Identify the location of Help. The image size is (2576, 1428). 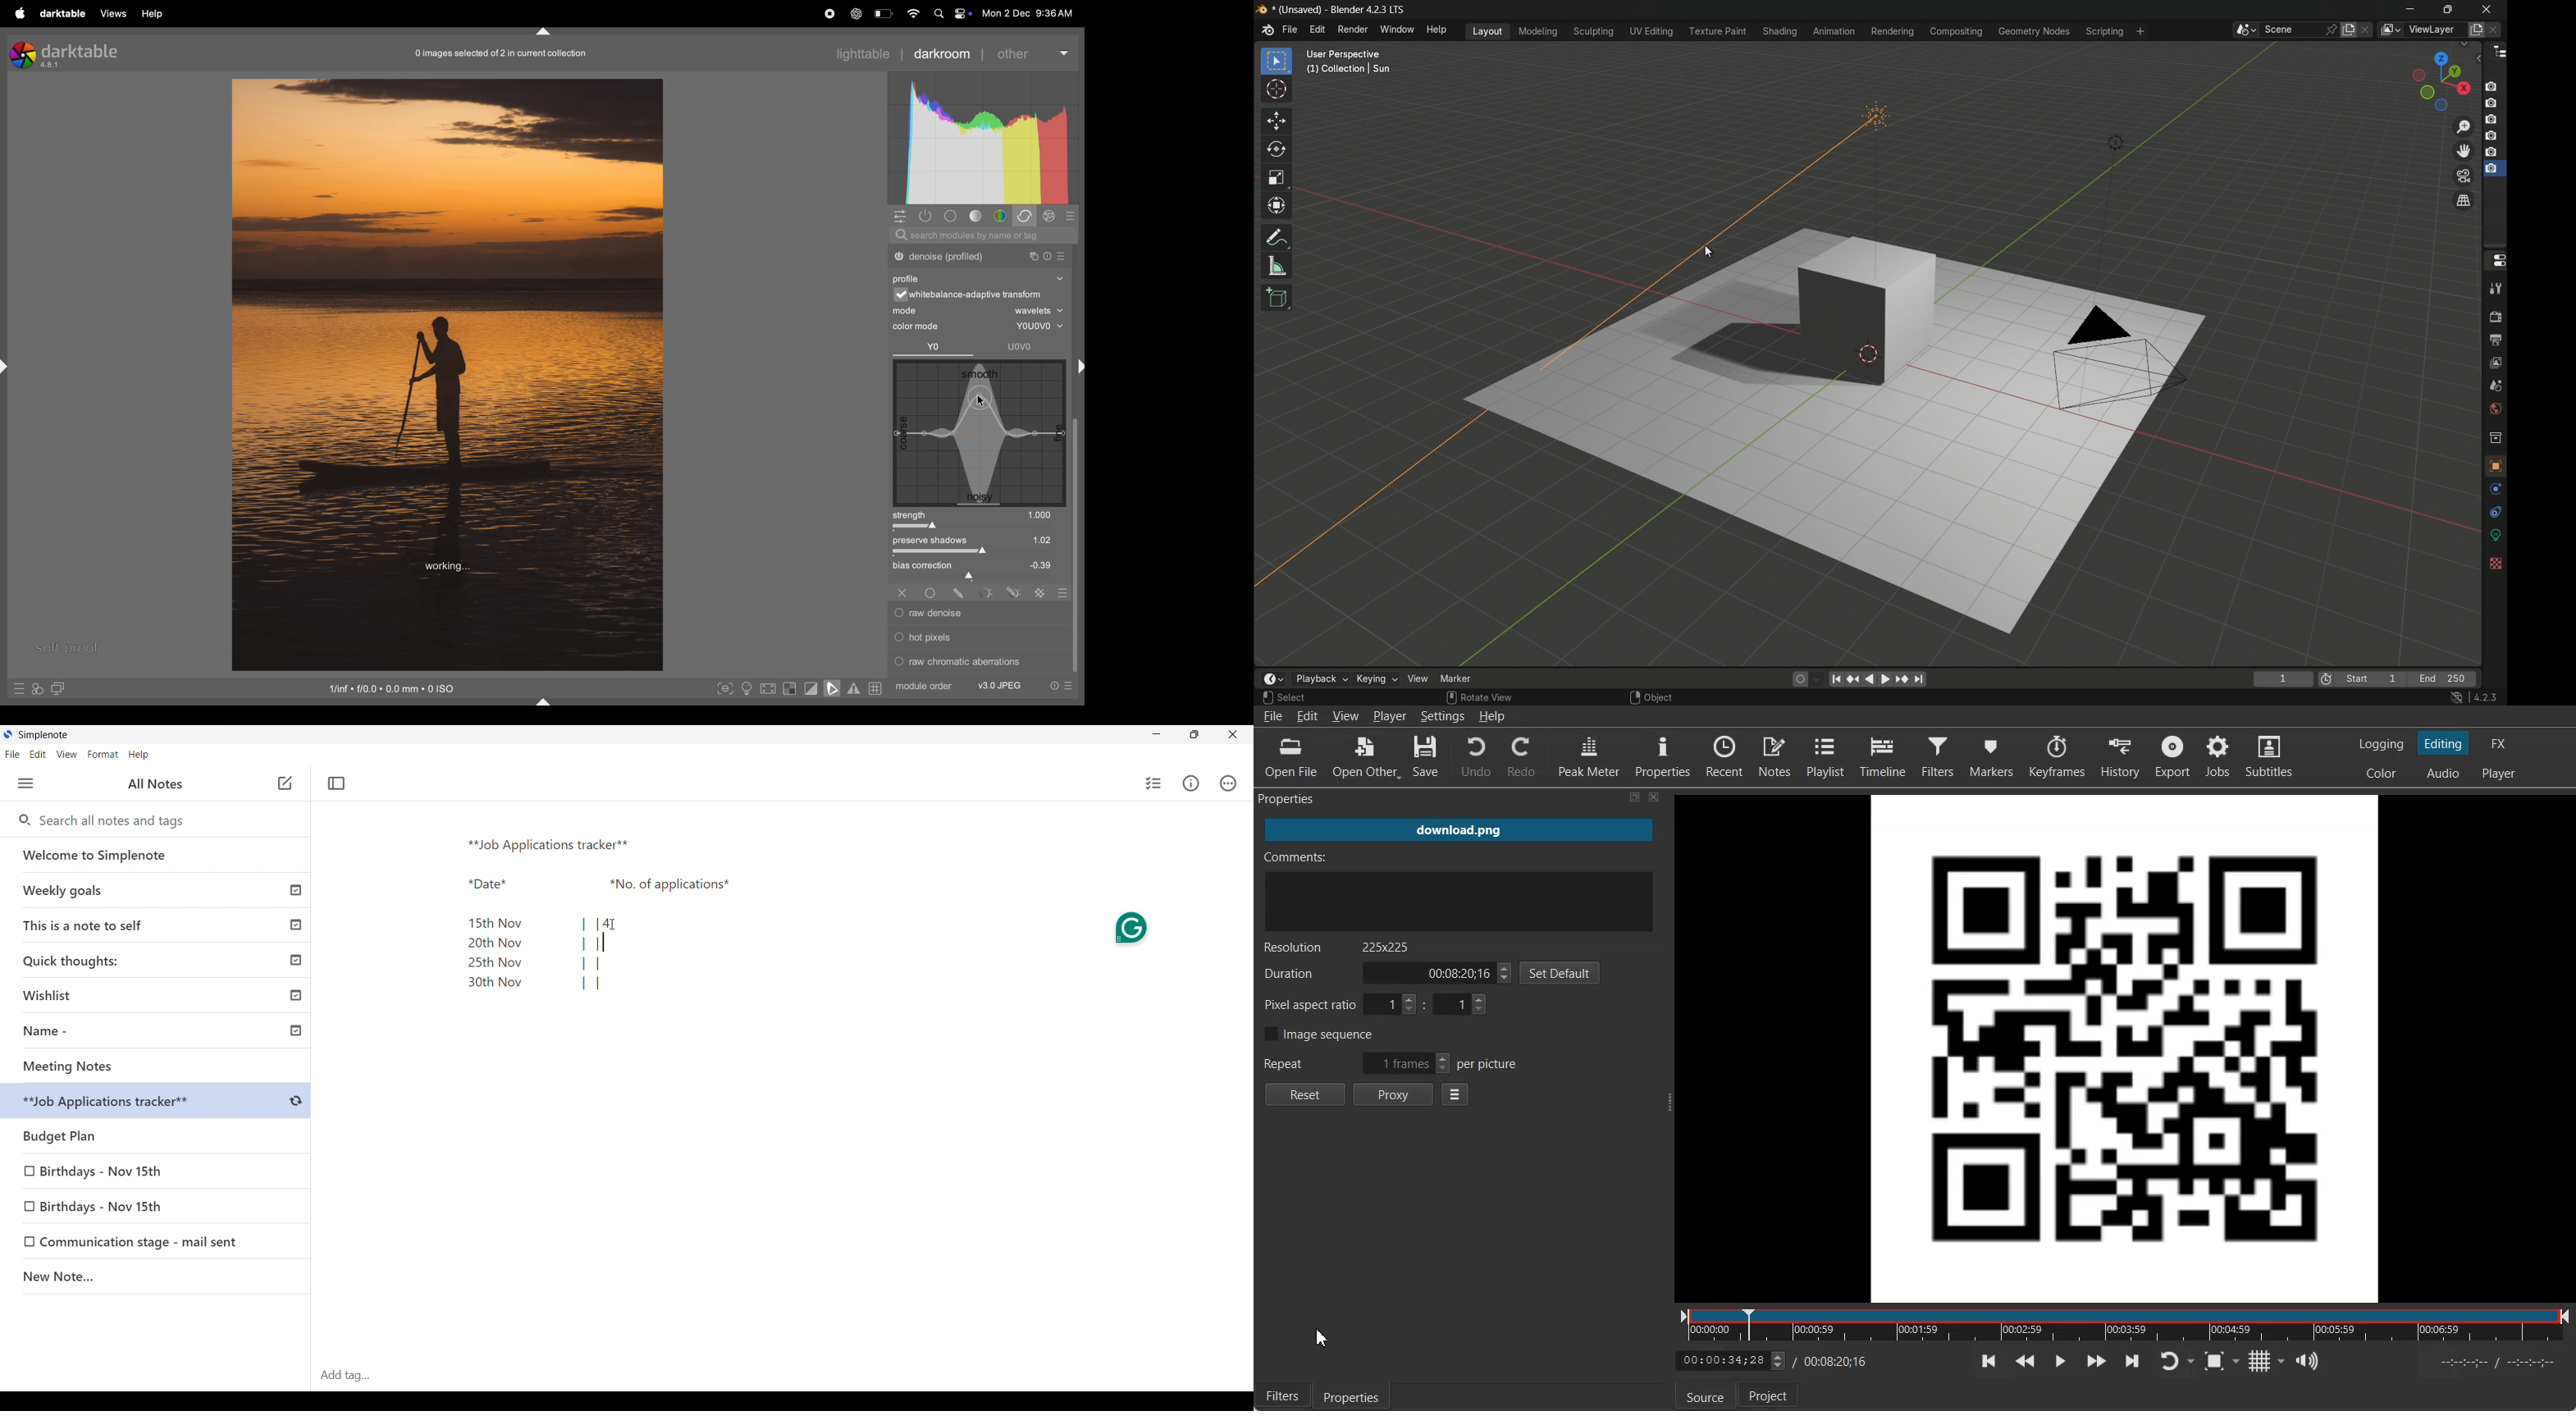
(138, 755).